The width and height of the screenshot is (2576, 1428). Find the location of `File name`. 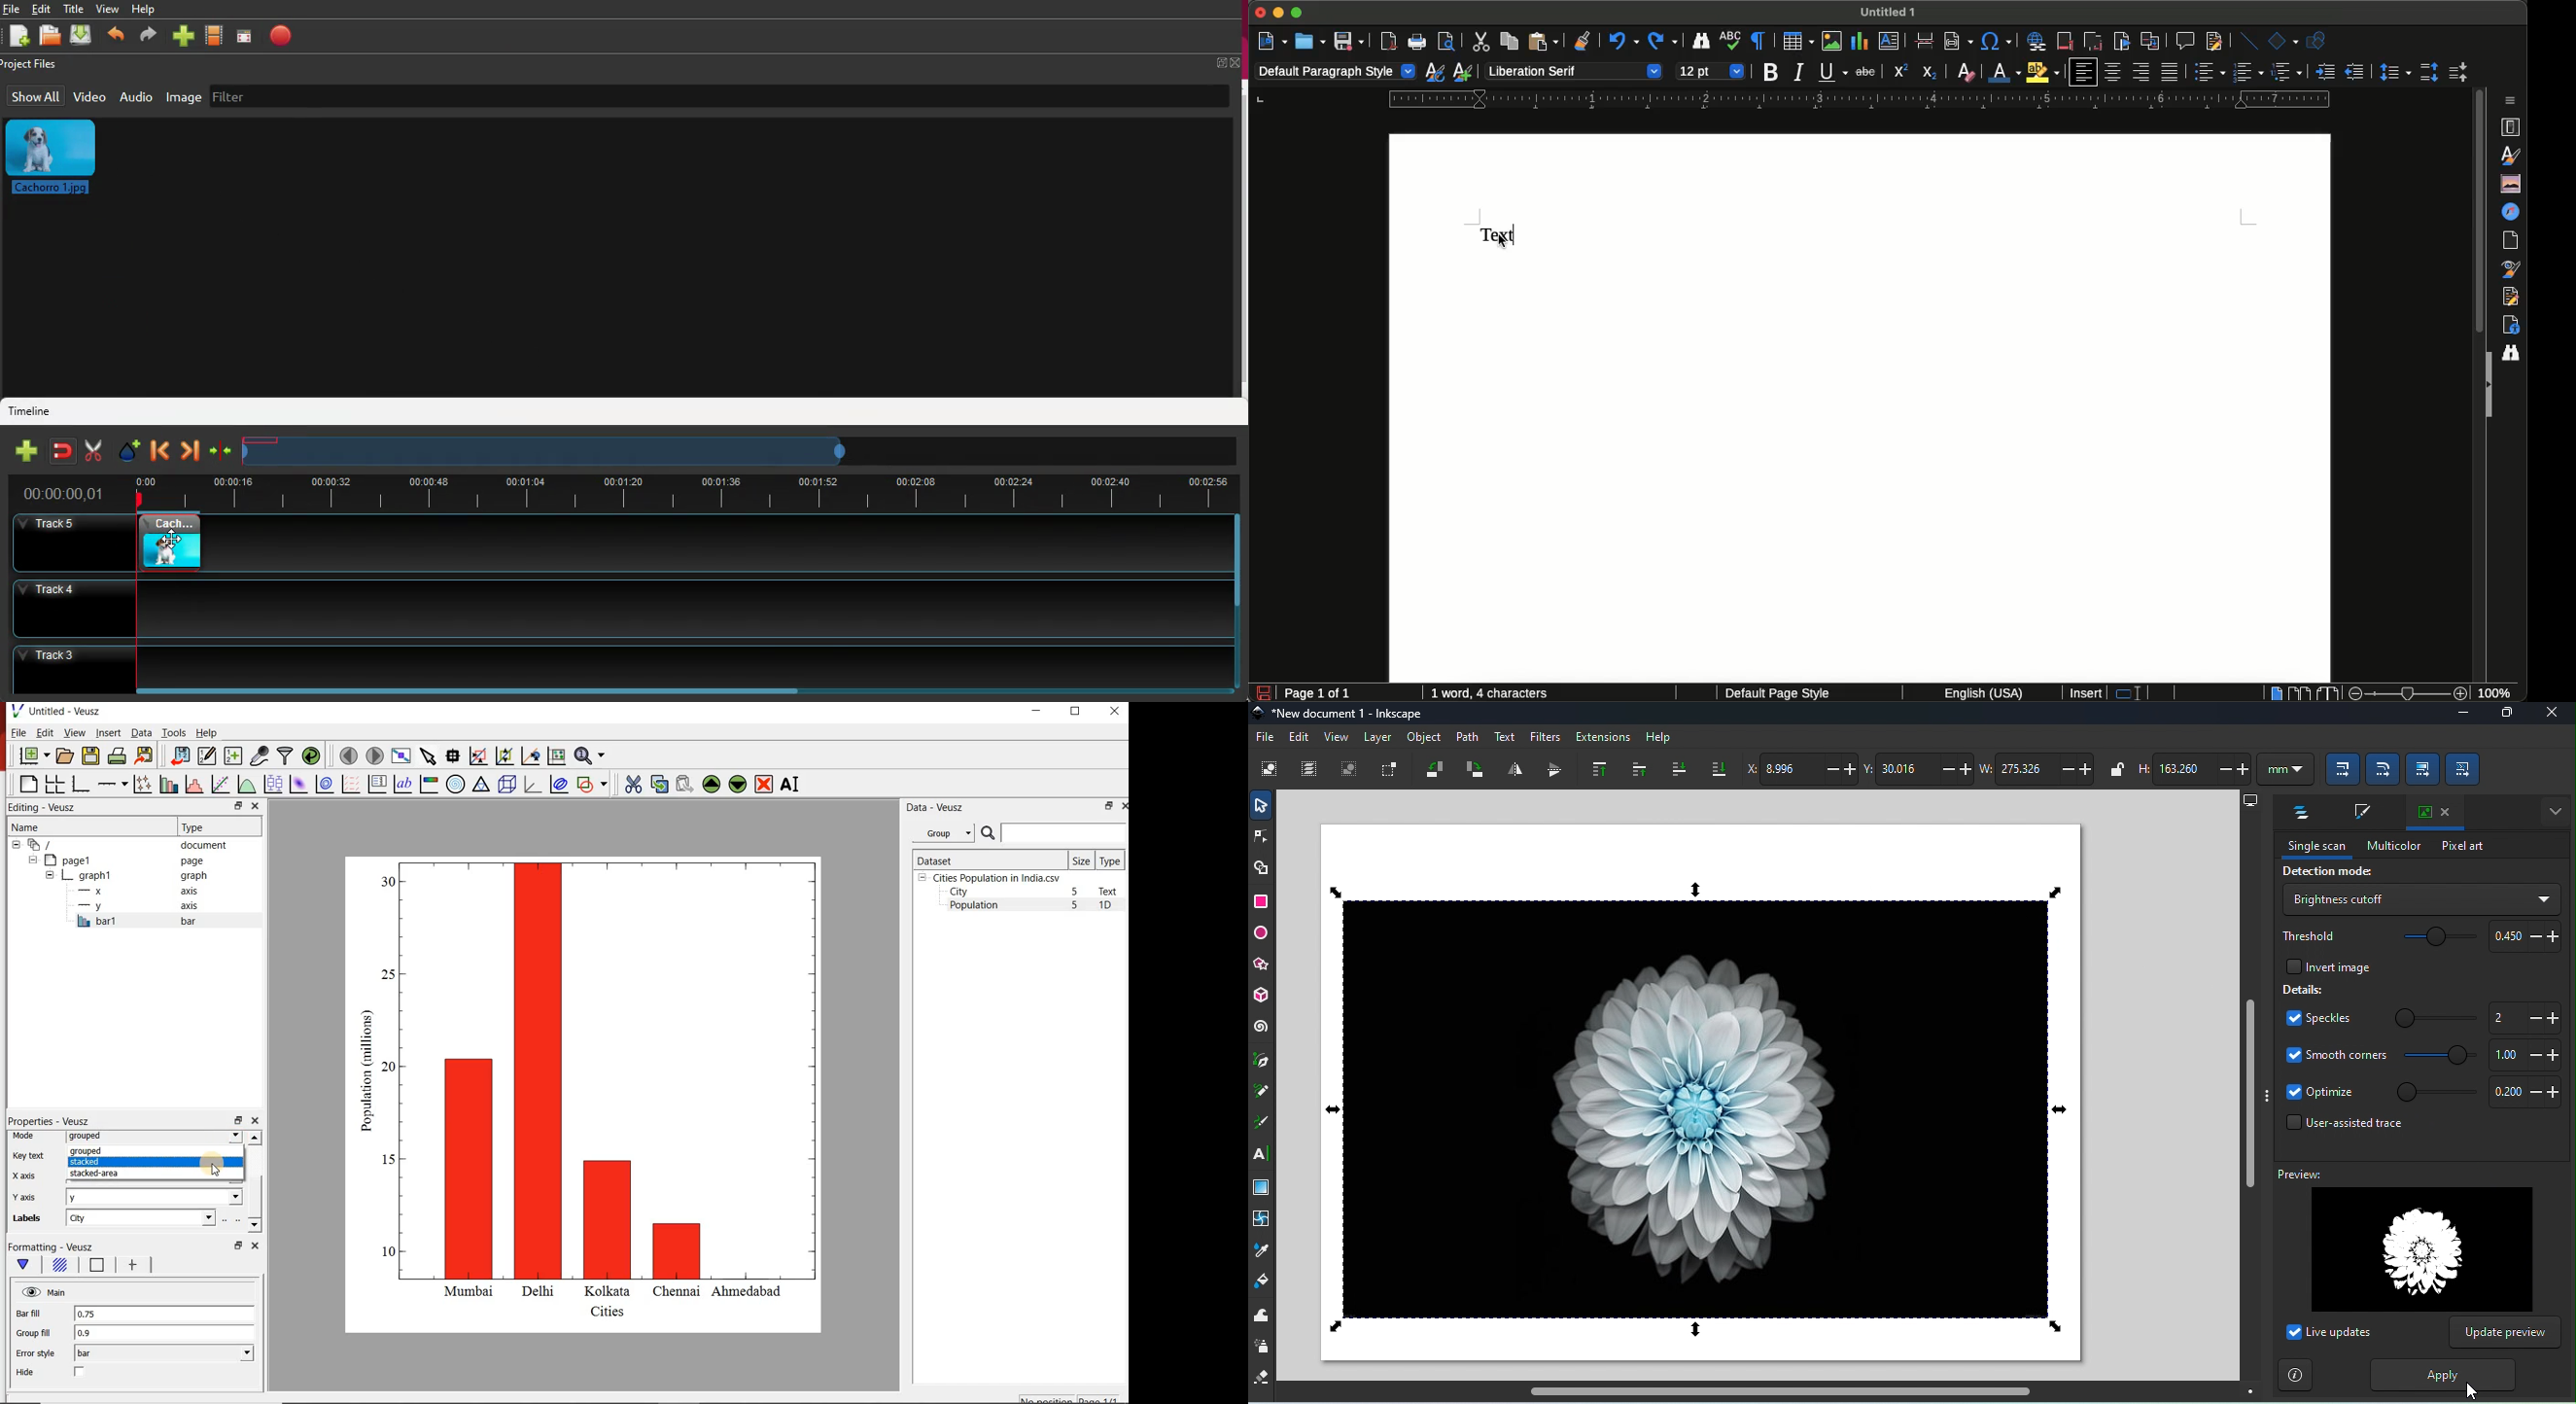

File name is located at coordinates (1891, 11).